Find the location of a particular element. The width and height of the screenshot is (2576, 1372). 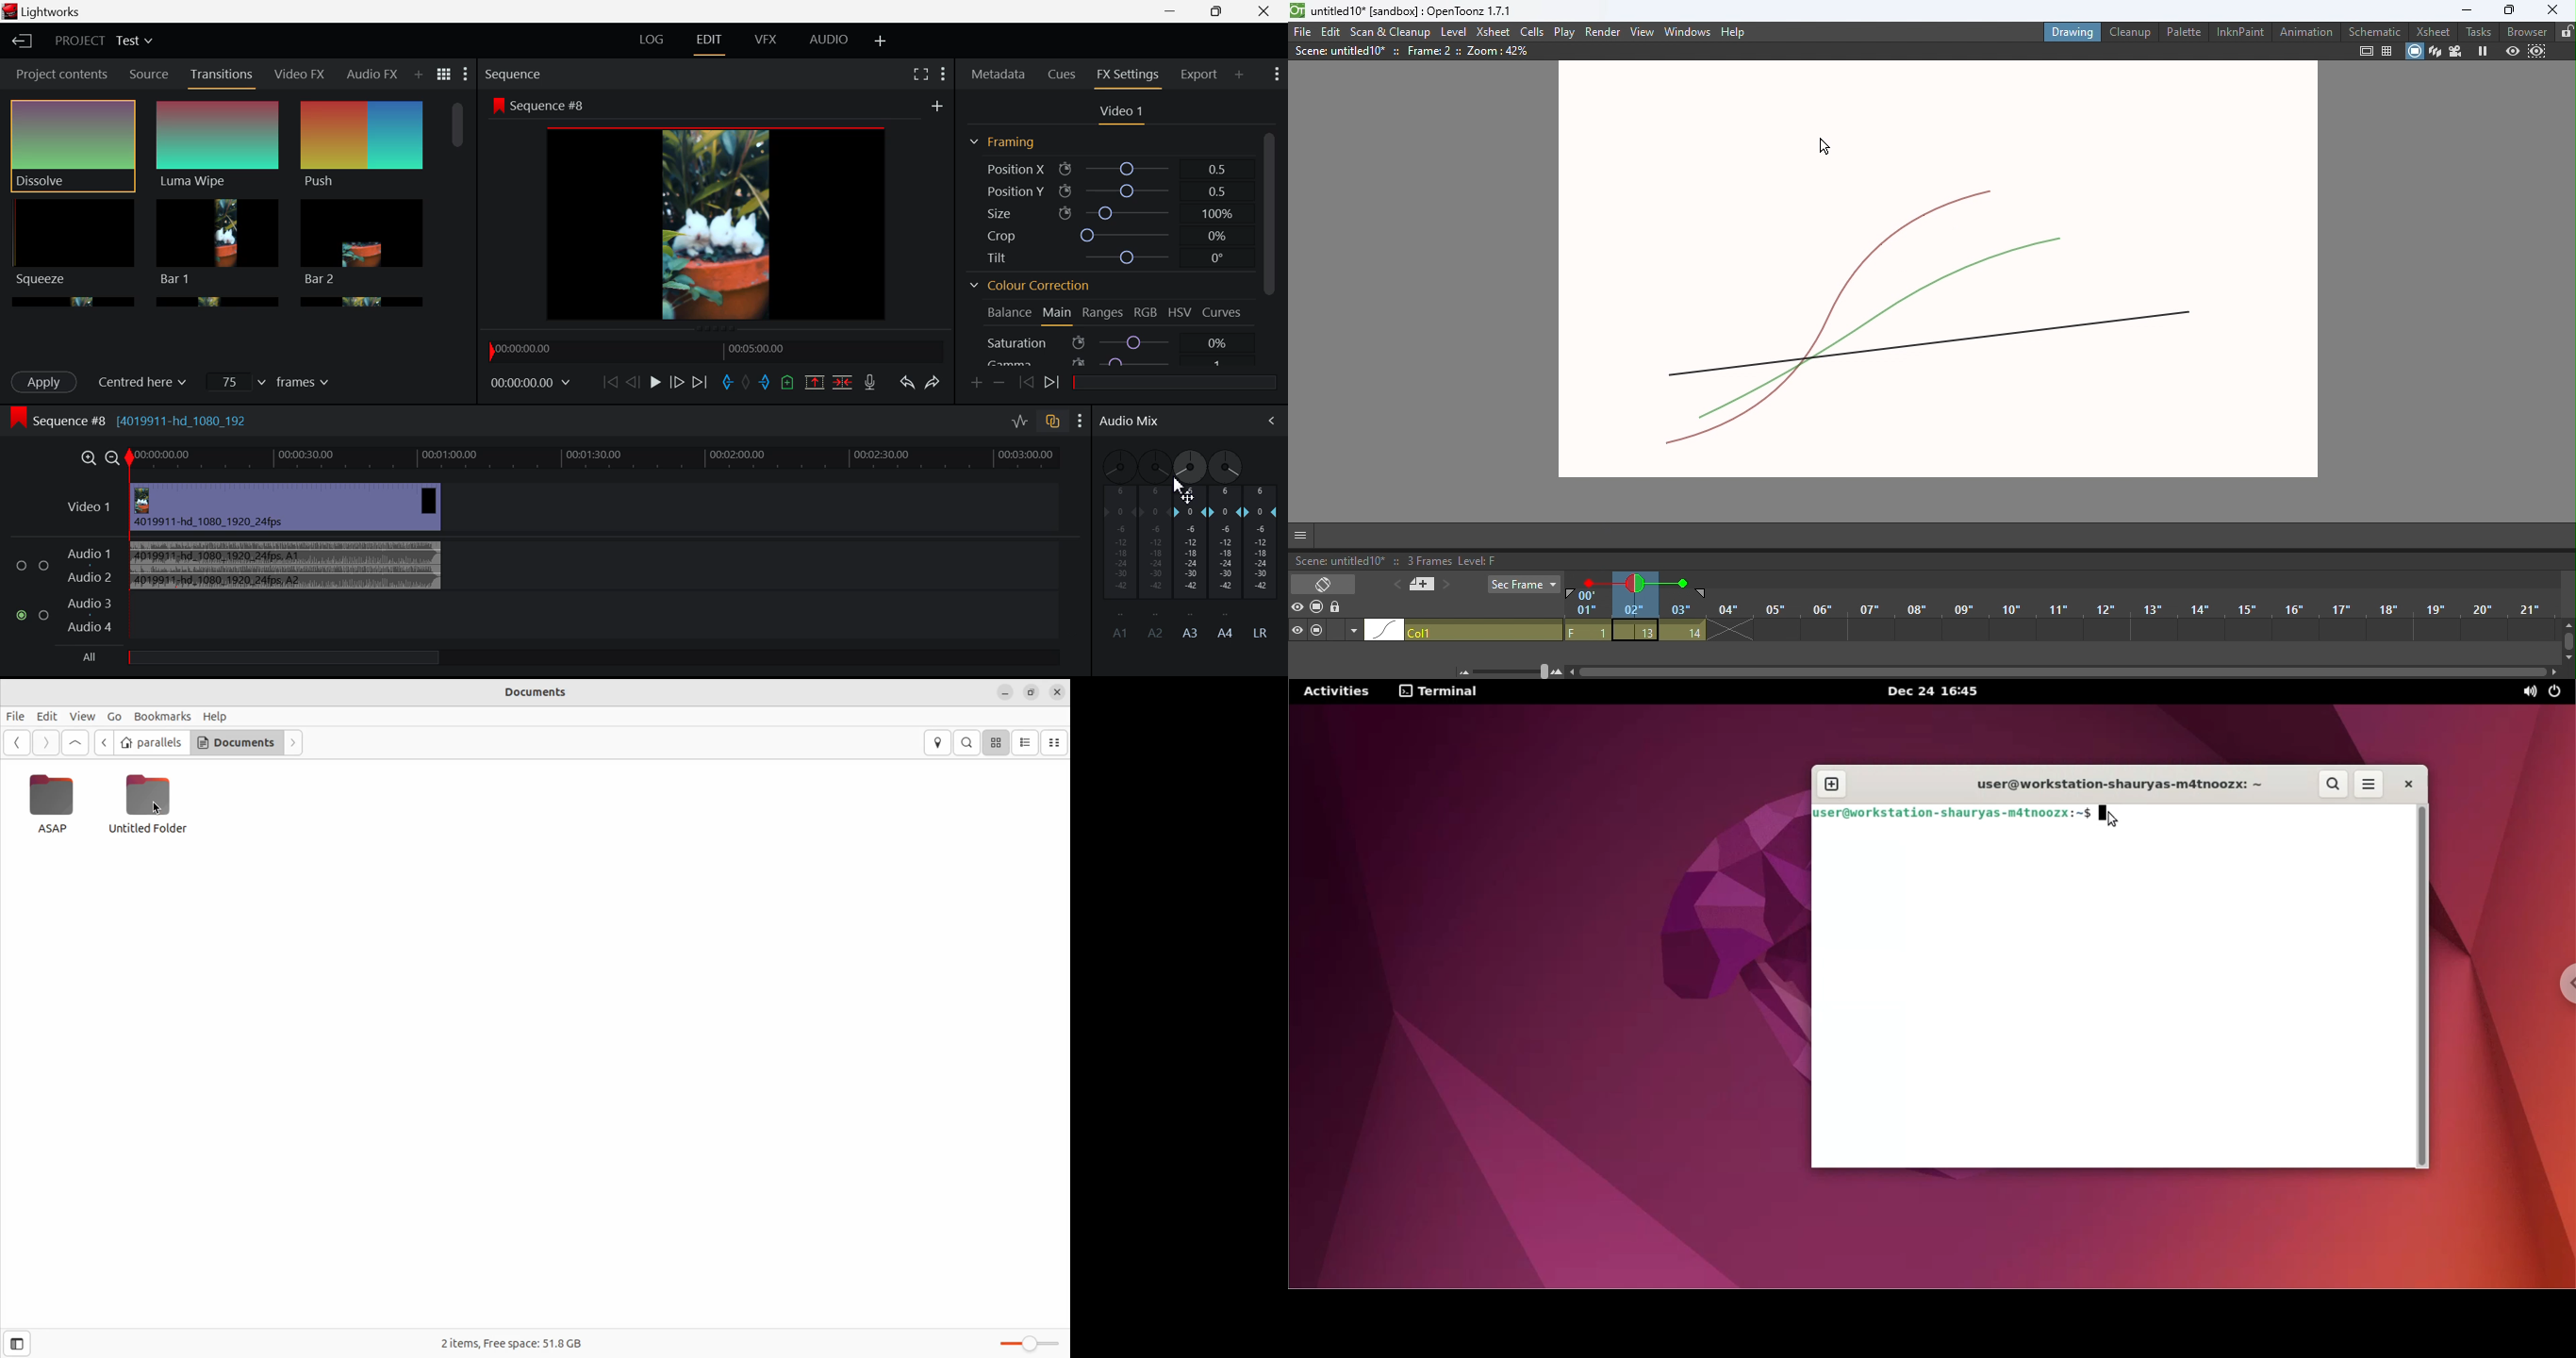

Add keyframe is located at coordinates (974, 384).